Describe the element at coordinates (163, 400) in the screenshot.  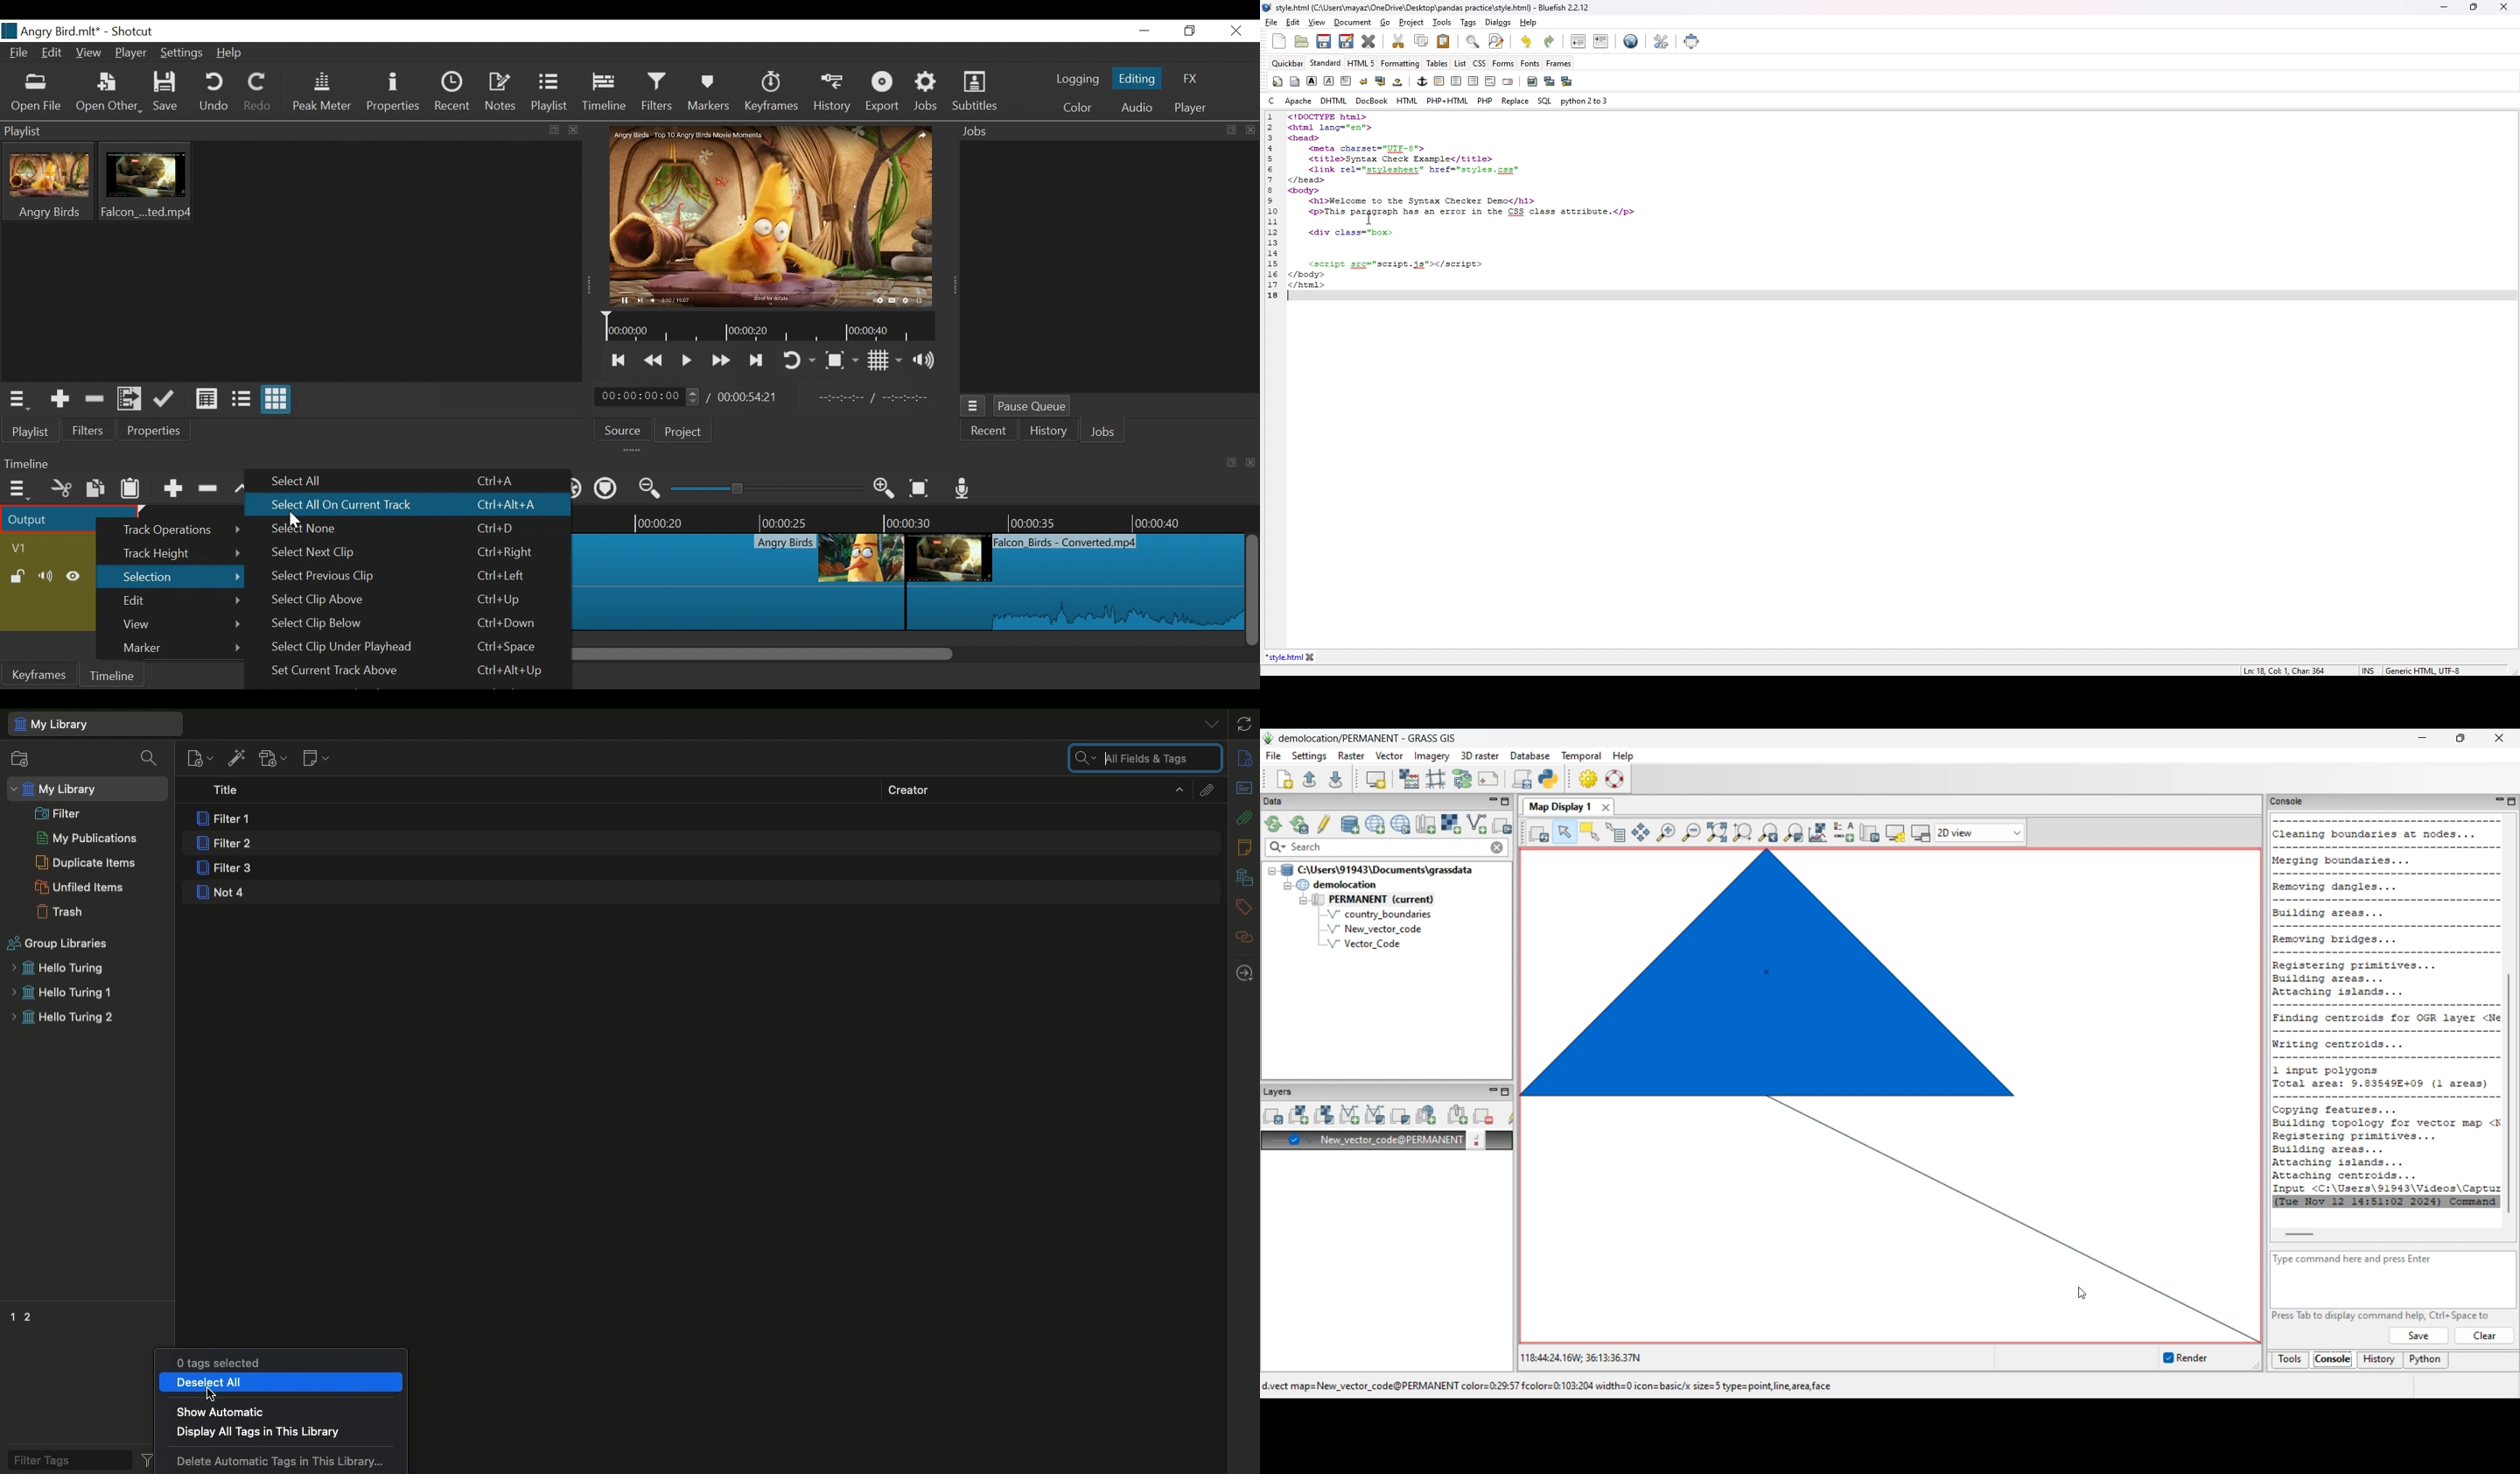
I see `Update` at that location.